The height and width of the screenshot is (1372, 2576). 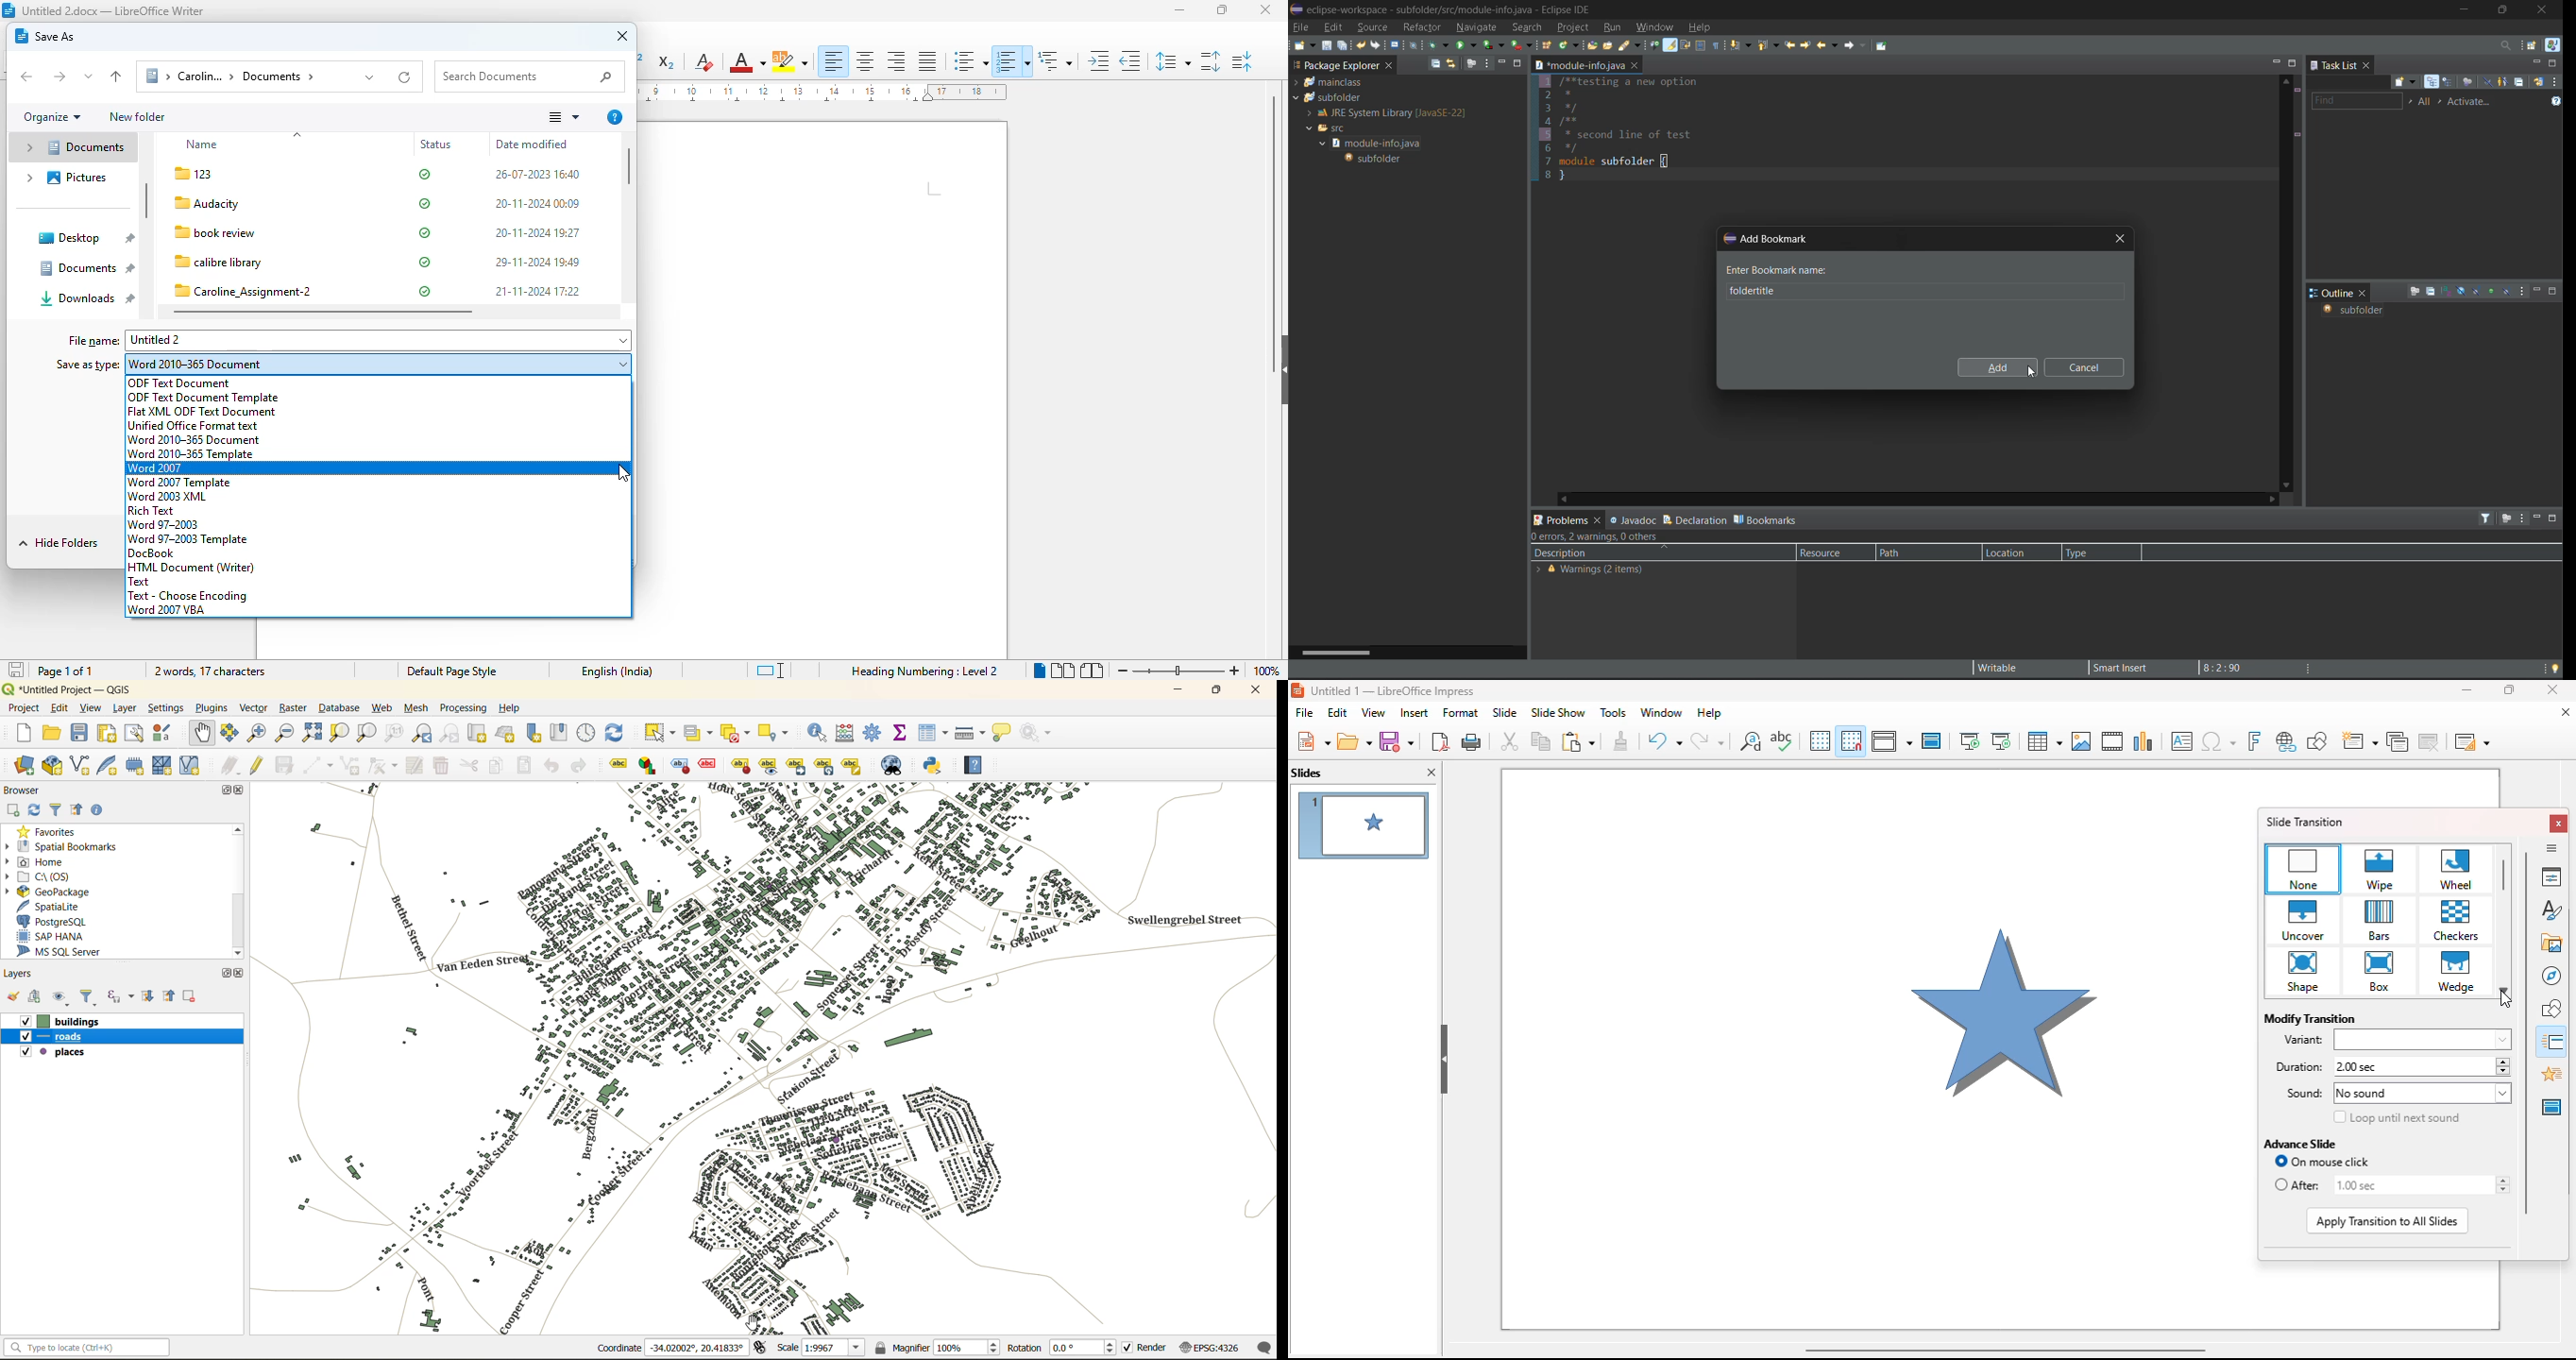 What do you see at coordinates (1062, 670) in the screenshot?
I see `multi-page view` at bounding box center [1062, 670].